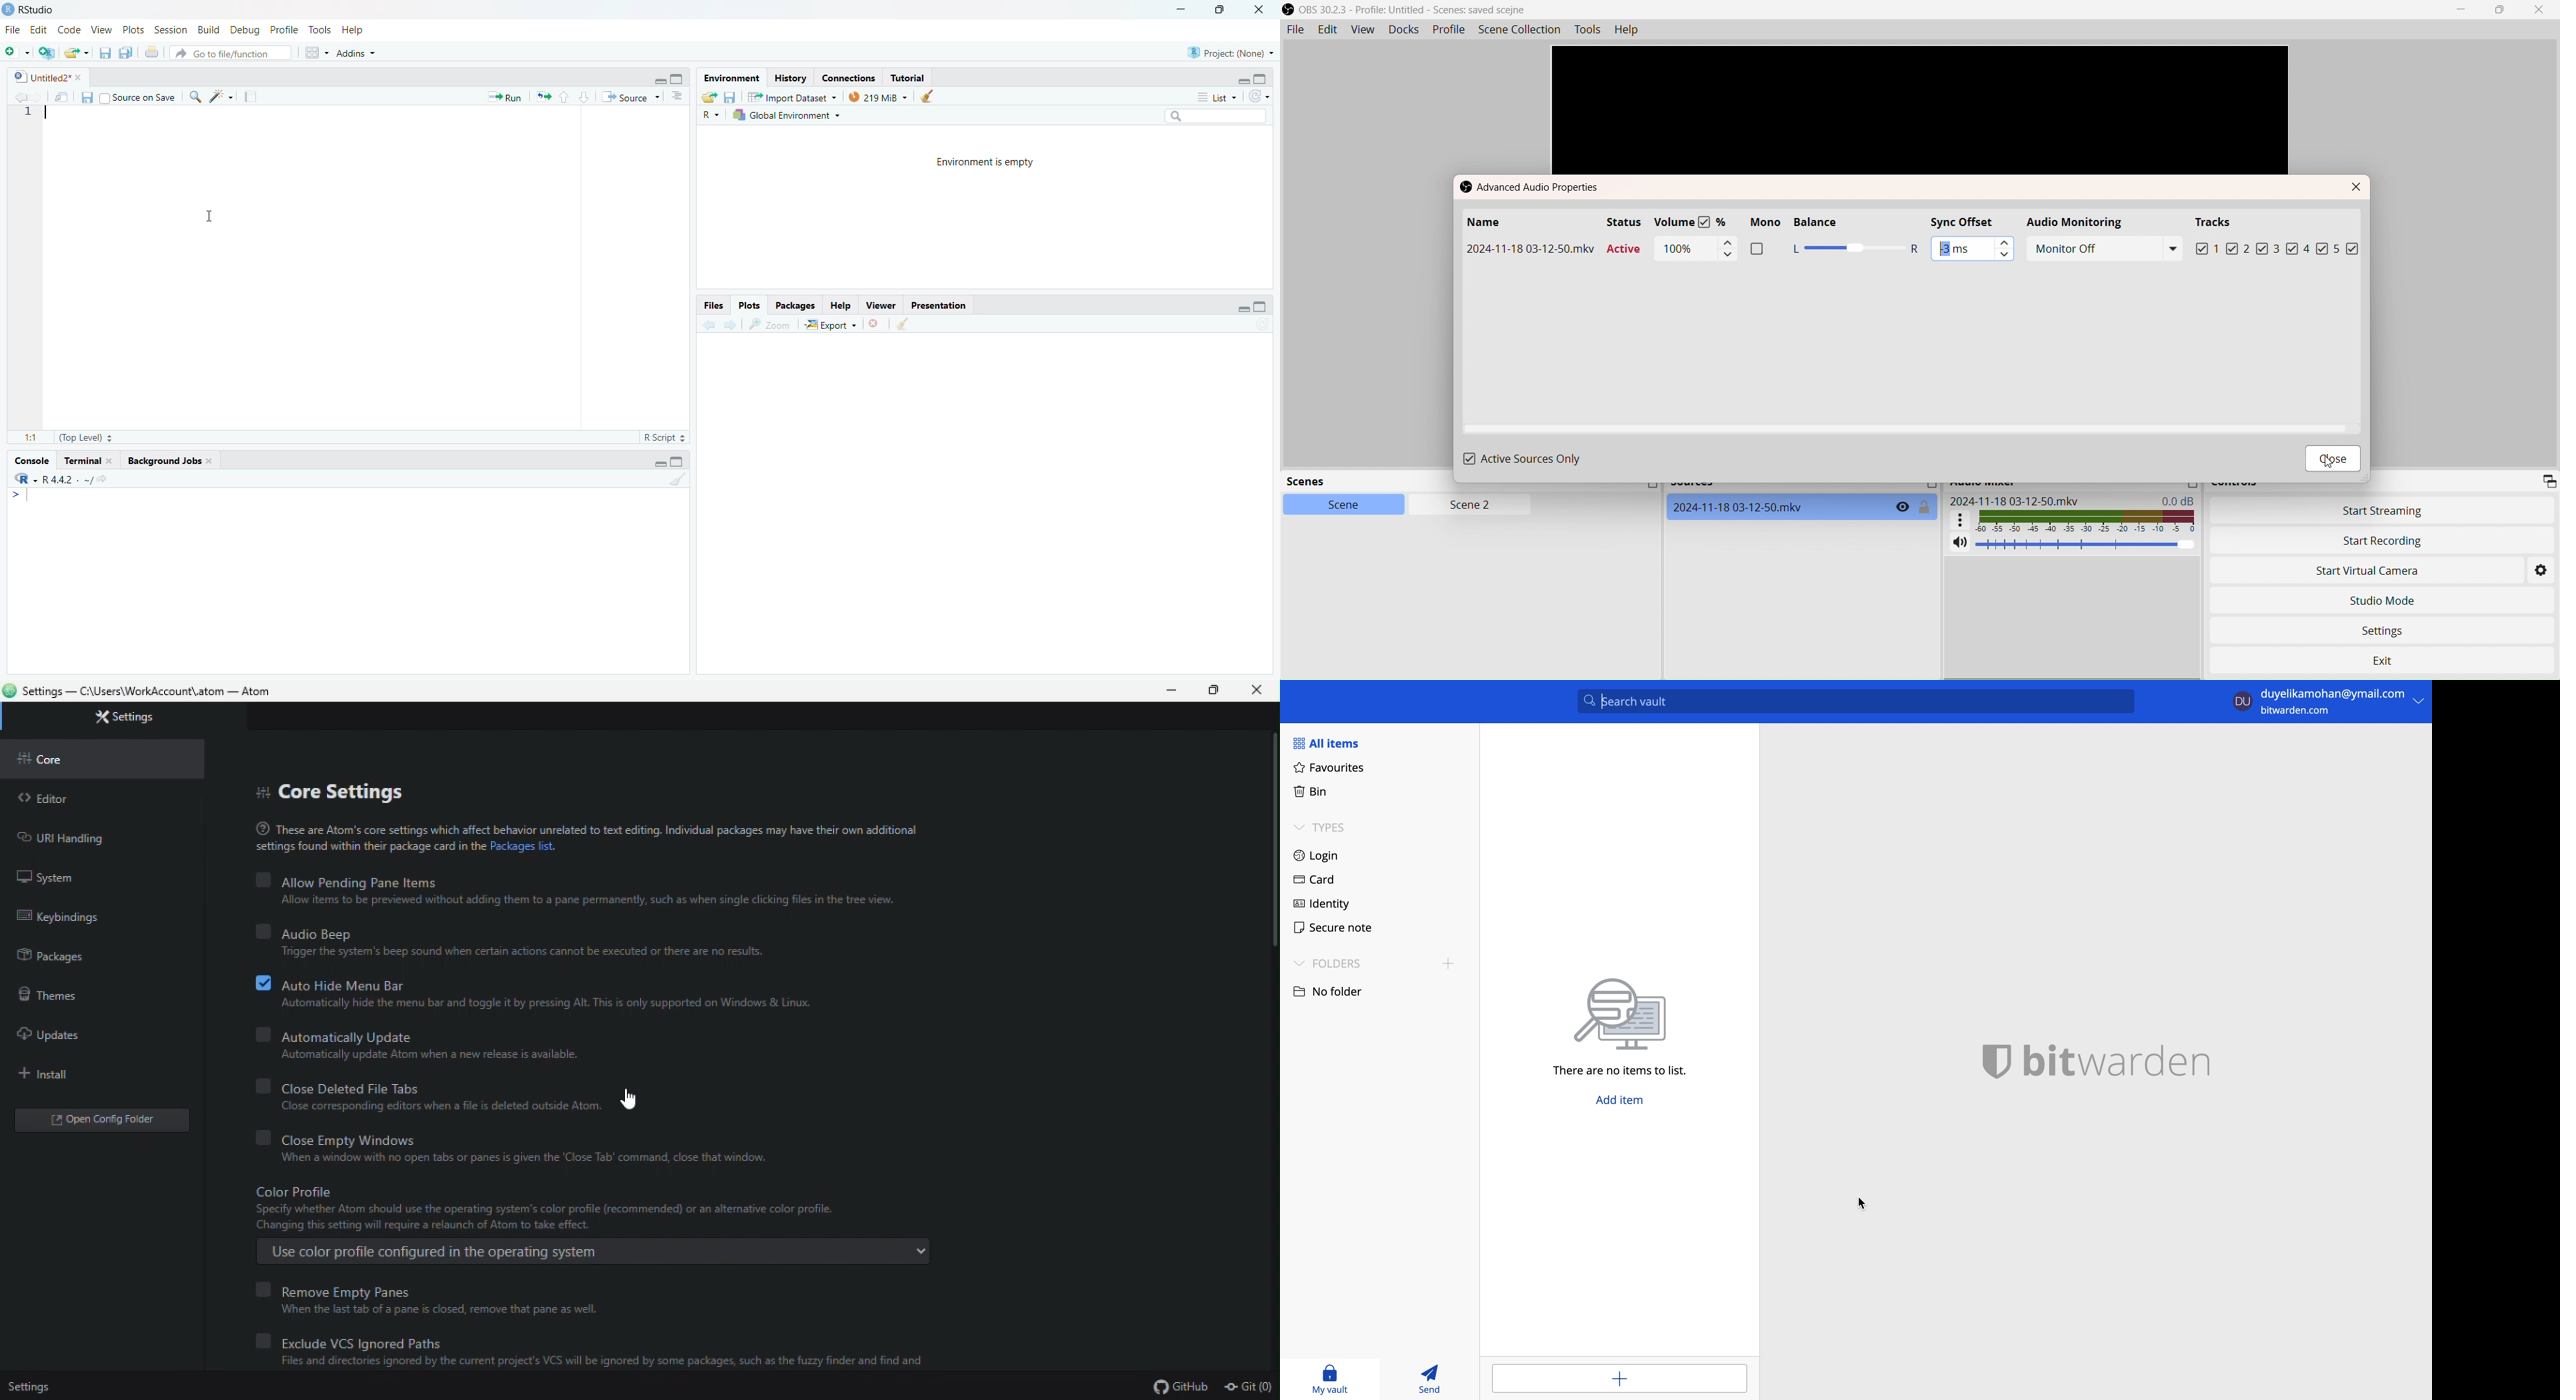 The height and width of the screenshot is (1400, 2576). What do you see at coordinates (1217, 117) in the screenshot?
I see `Search` at bounding box center [1217, 117].